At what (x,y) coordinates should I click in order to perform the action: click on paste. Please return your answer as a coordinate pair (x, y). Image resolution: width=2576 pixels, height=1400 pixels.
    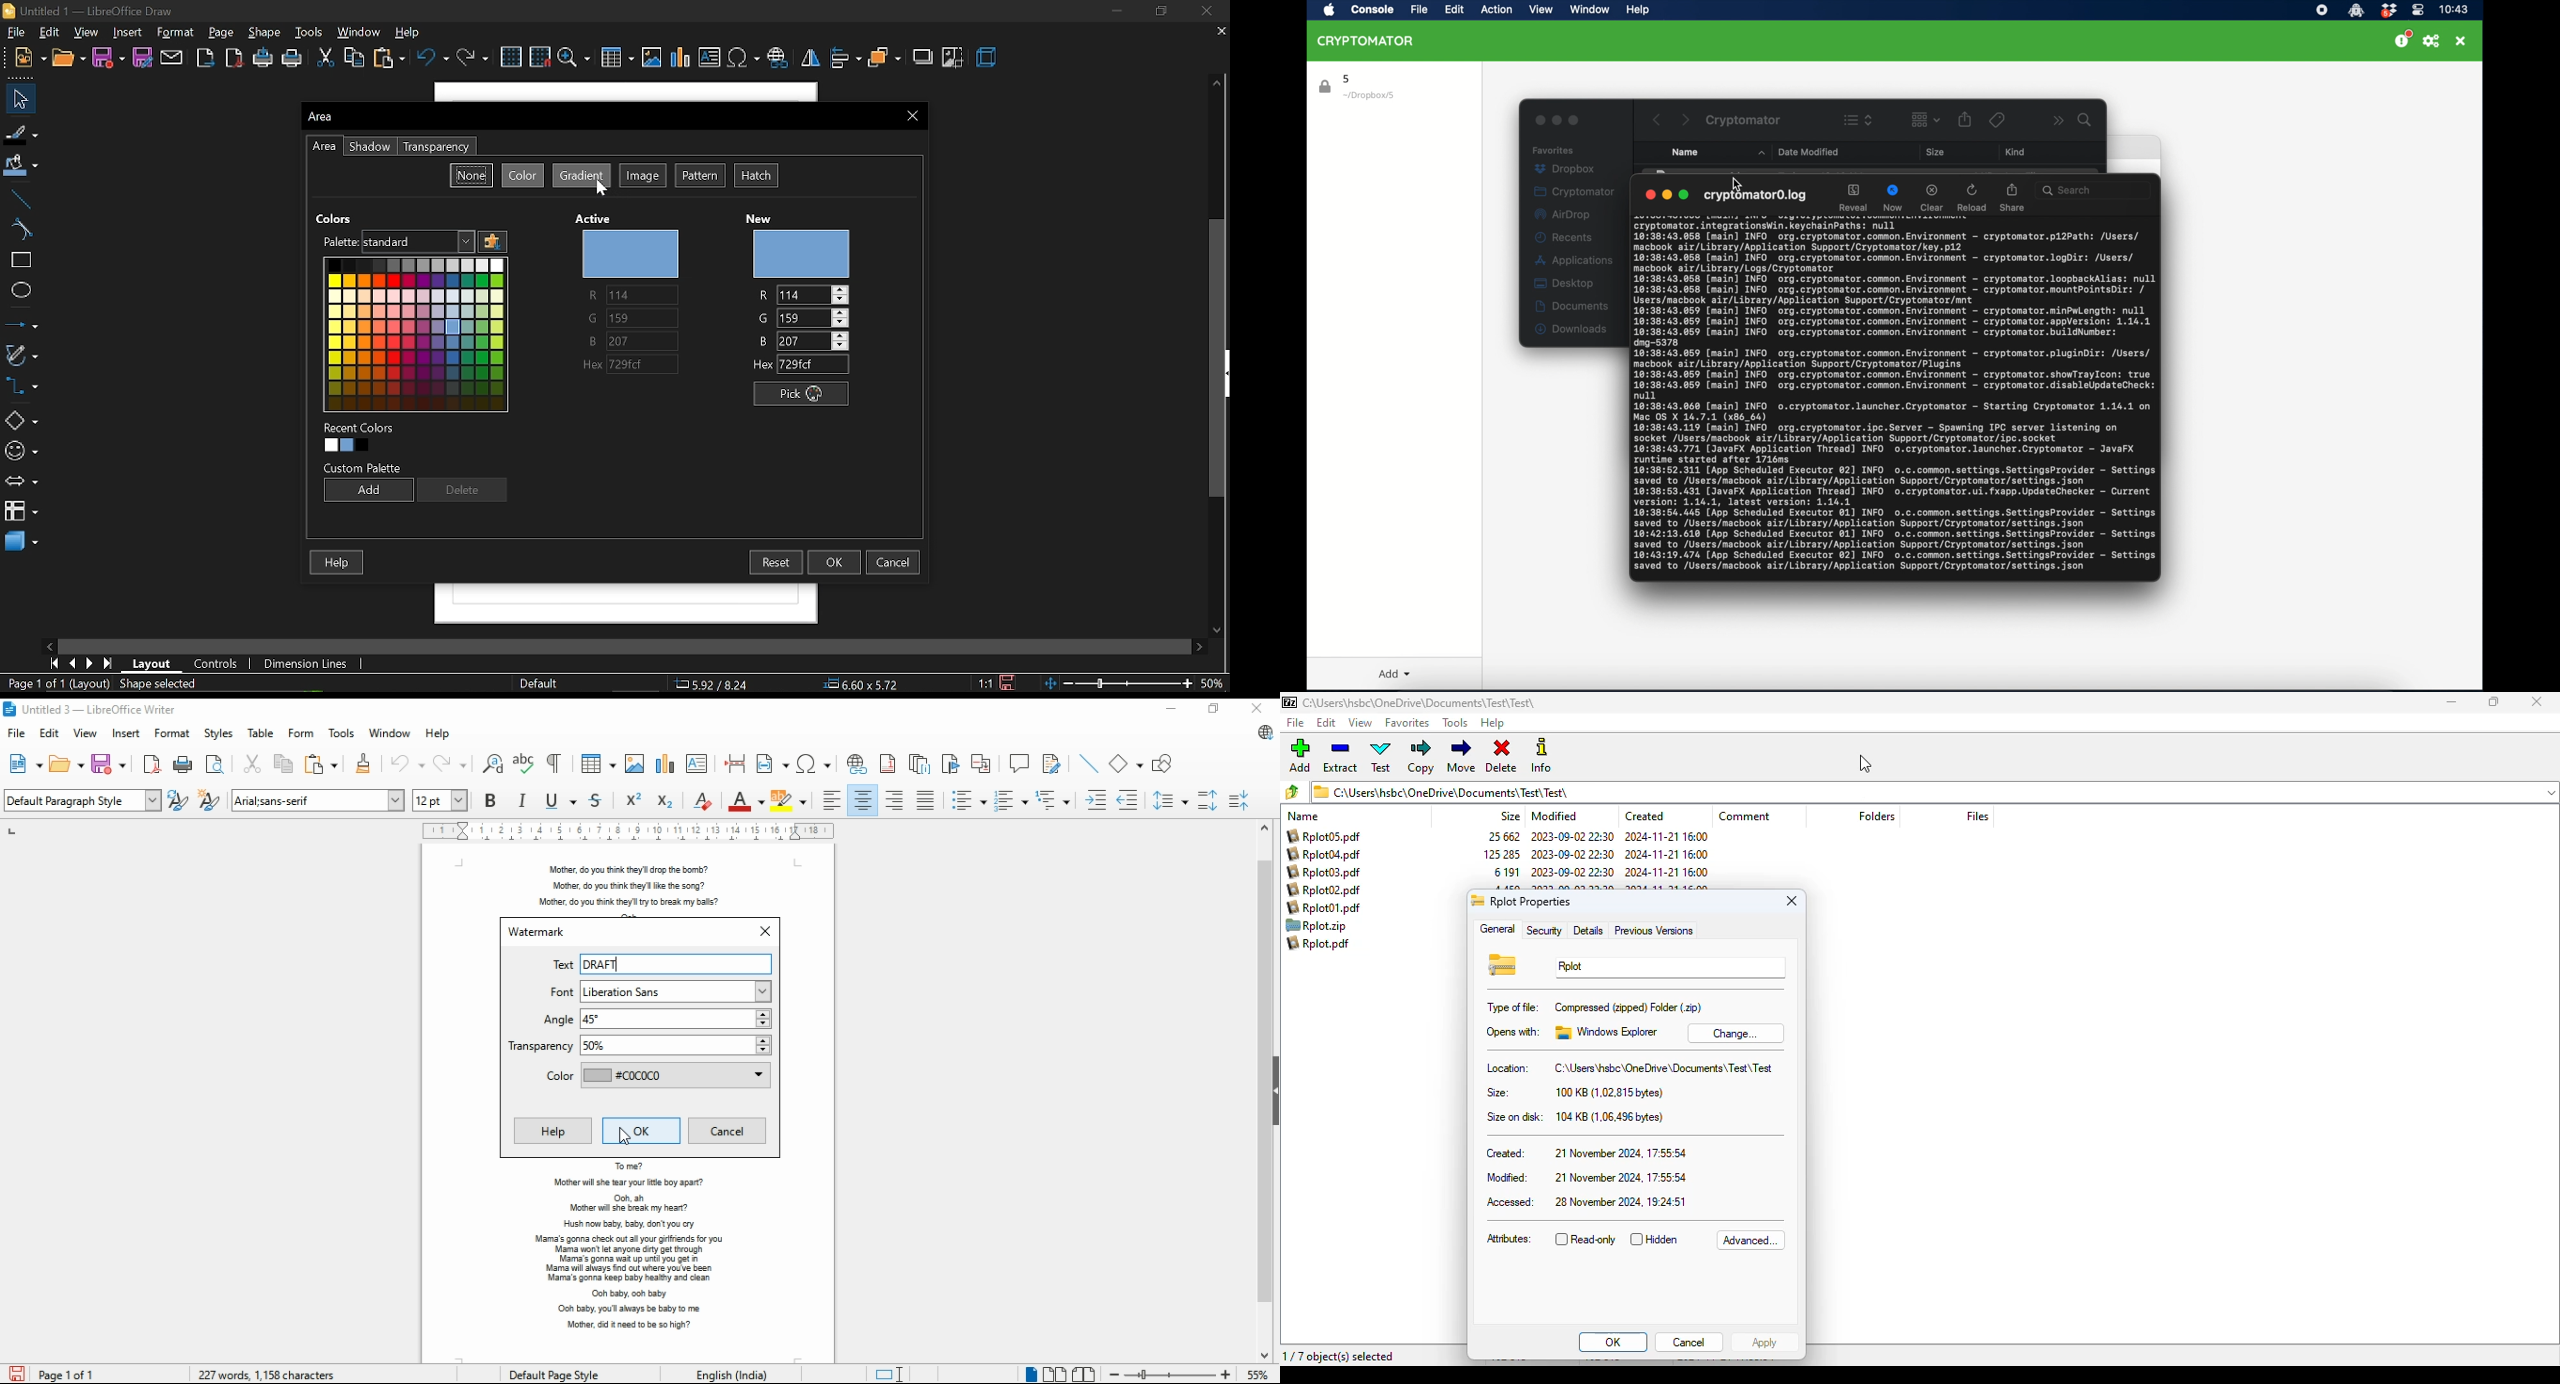
    Looking at the image, I should click on (322, 764).